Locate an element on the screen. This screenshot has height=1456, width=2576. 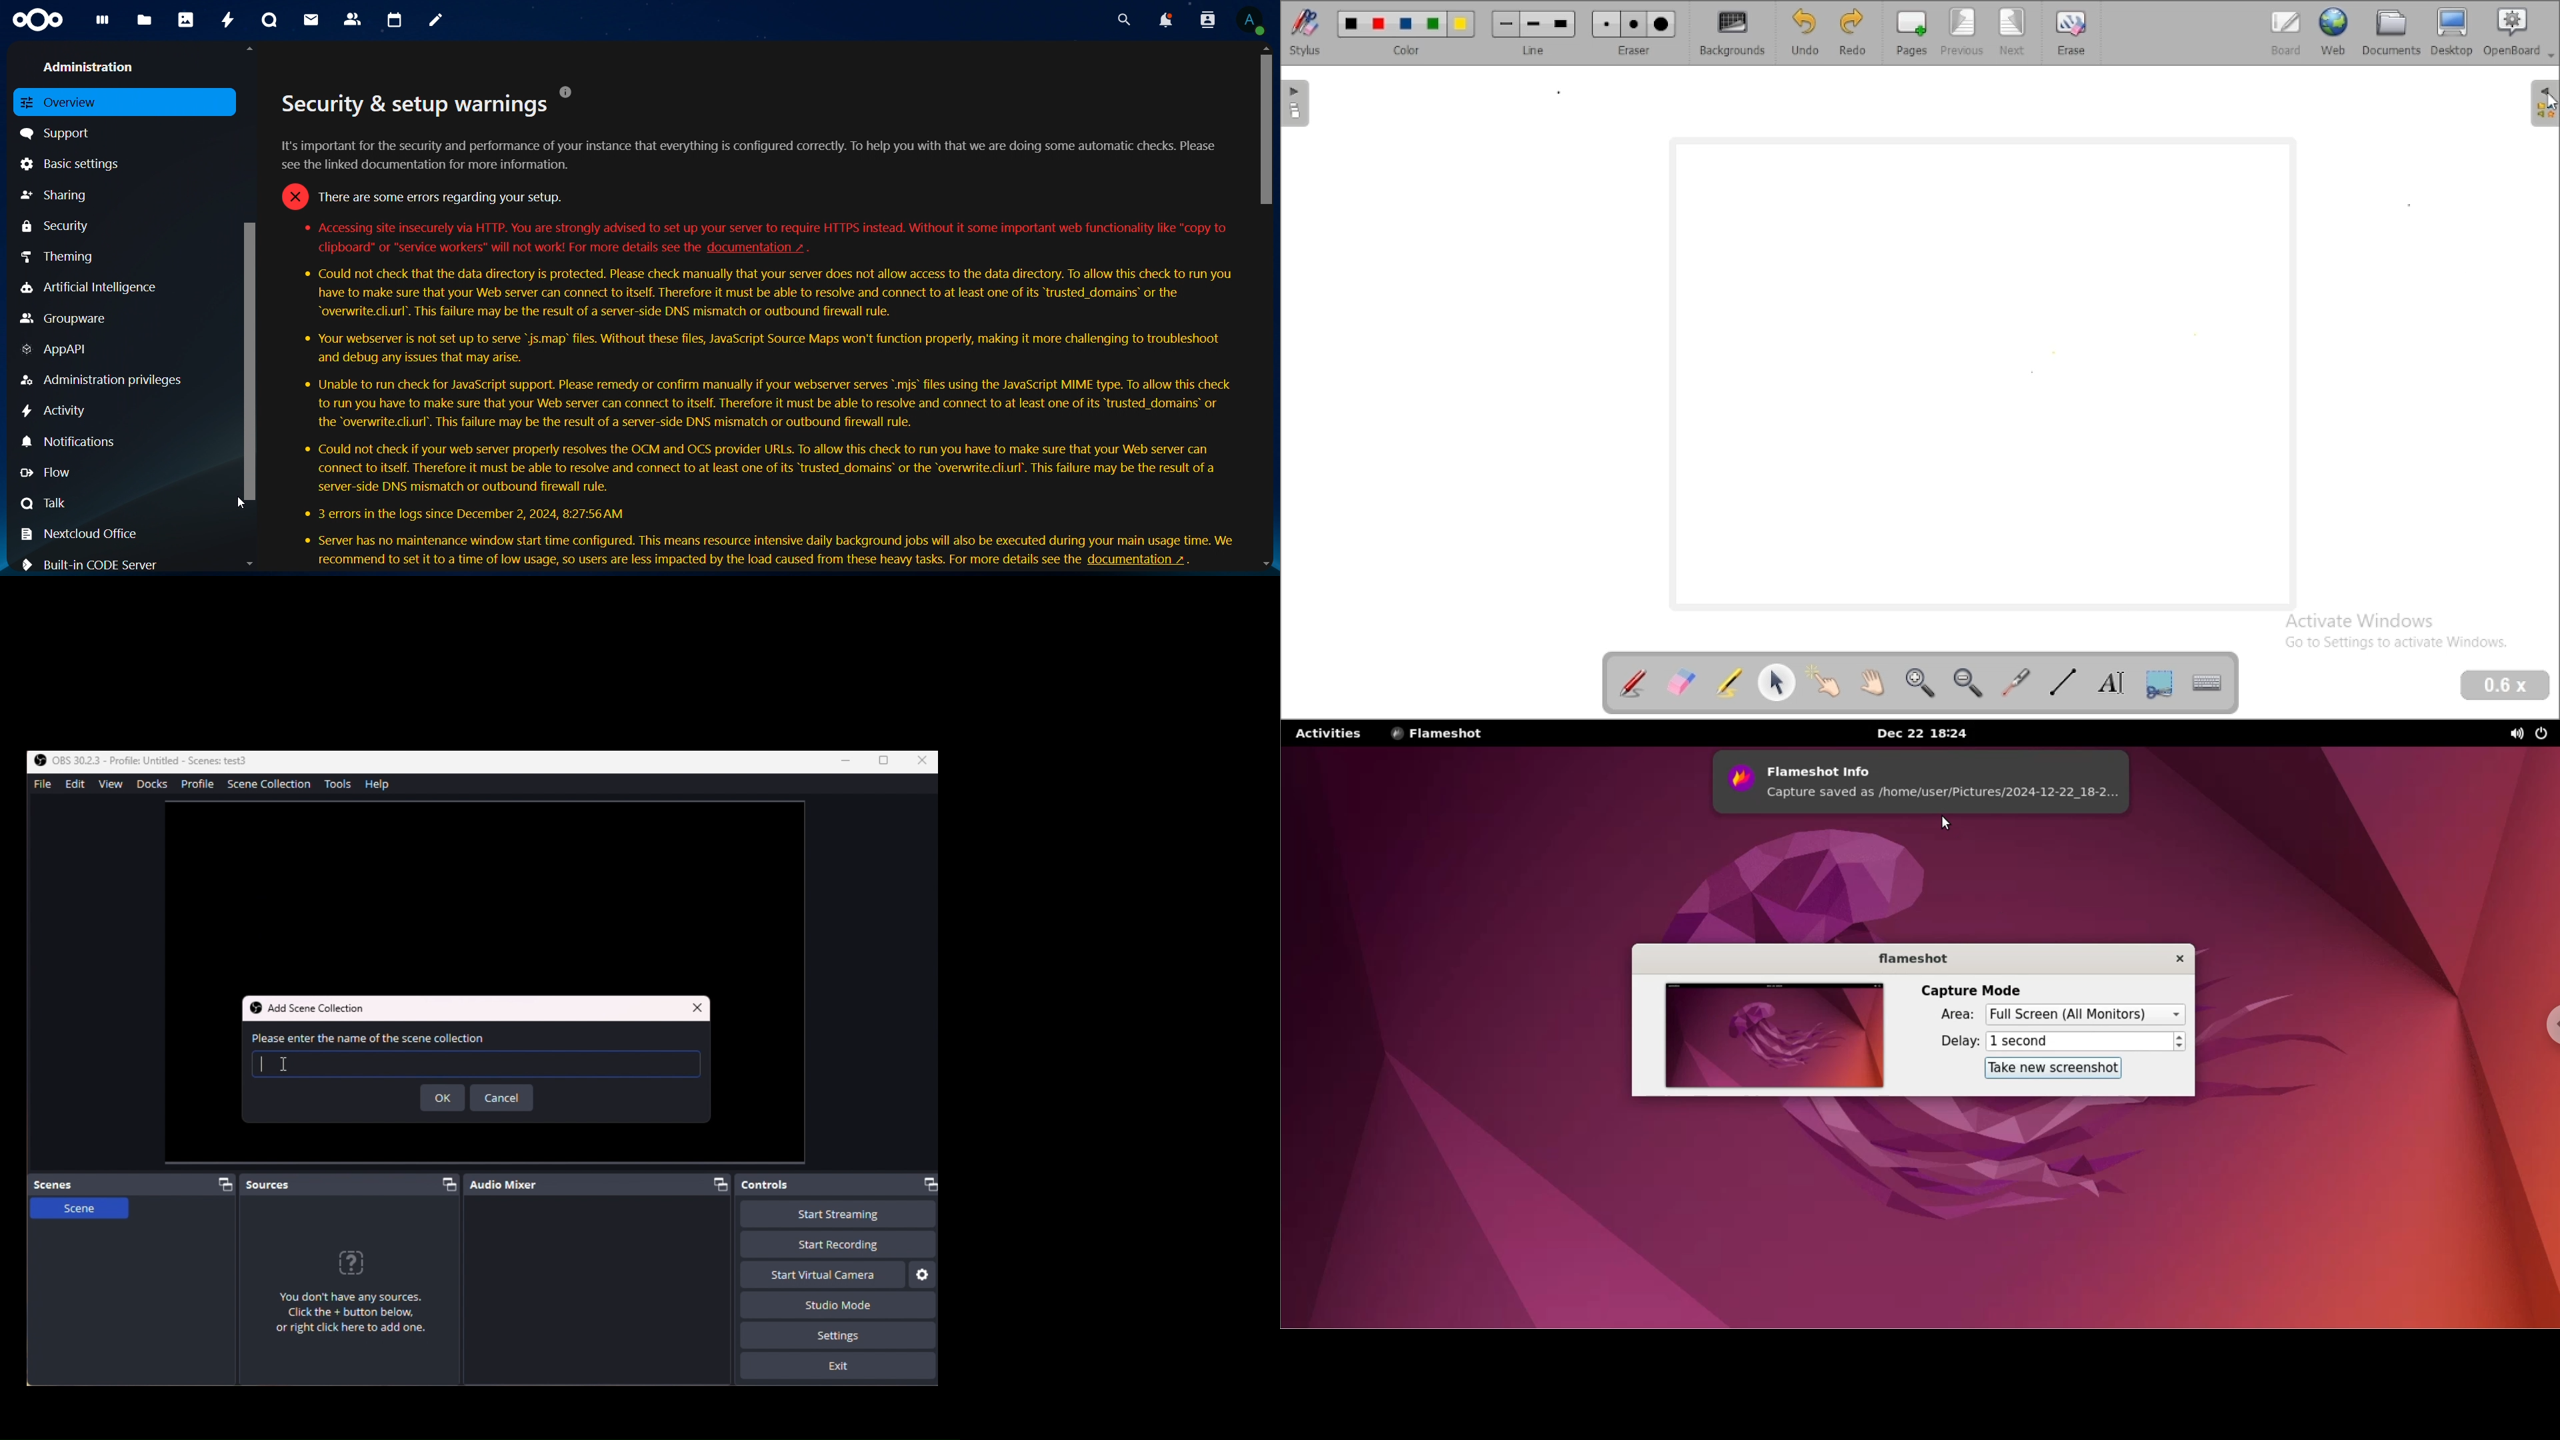
flow is located at coordinates (56, 473).